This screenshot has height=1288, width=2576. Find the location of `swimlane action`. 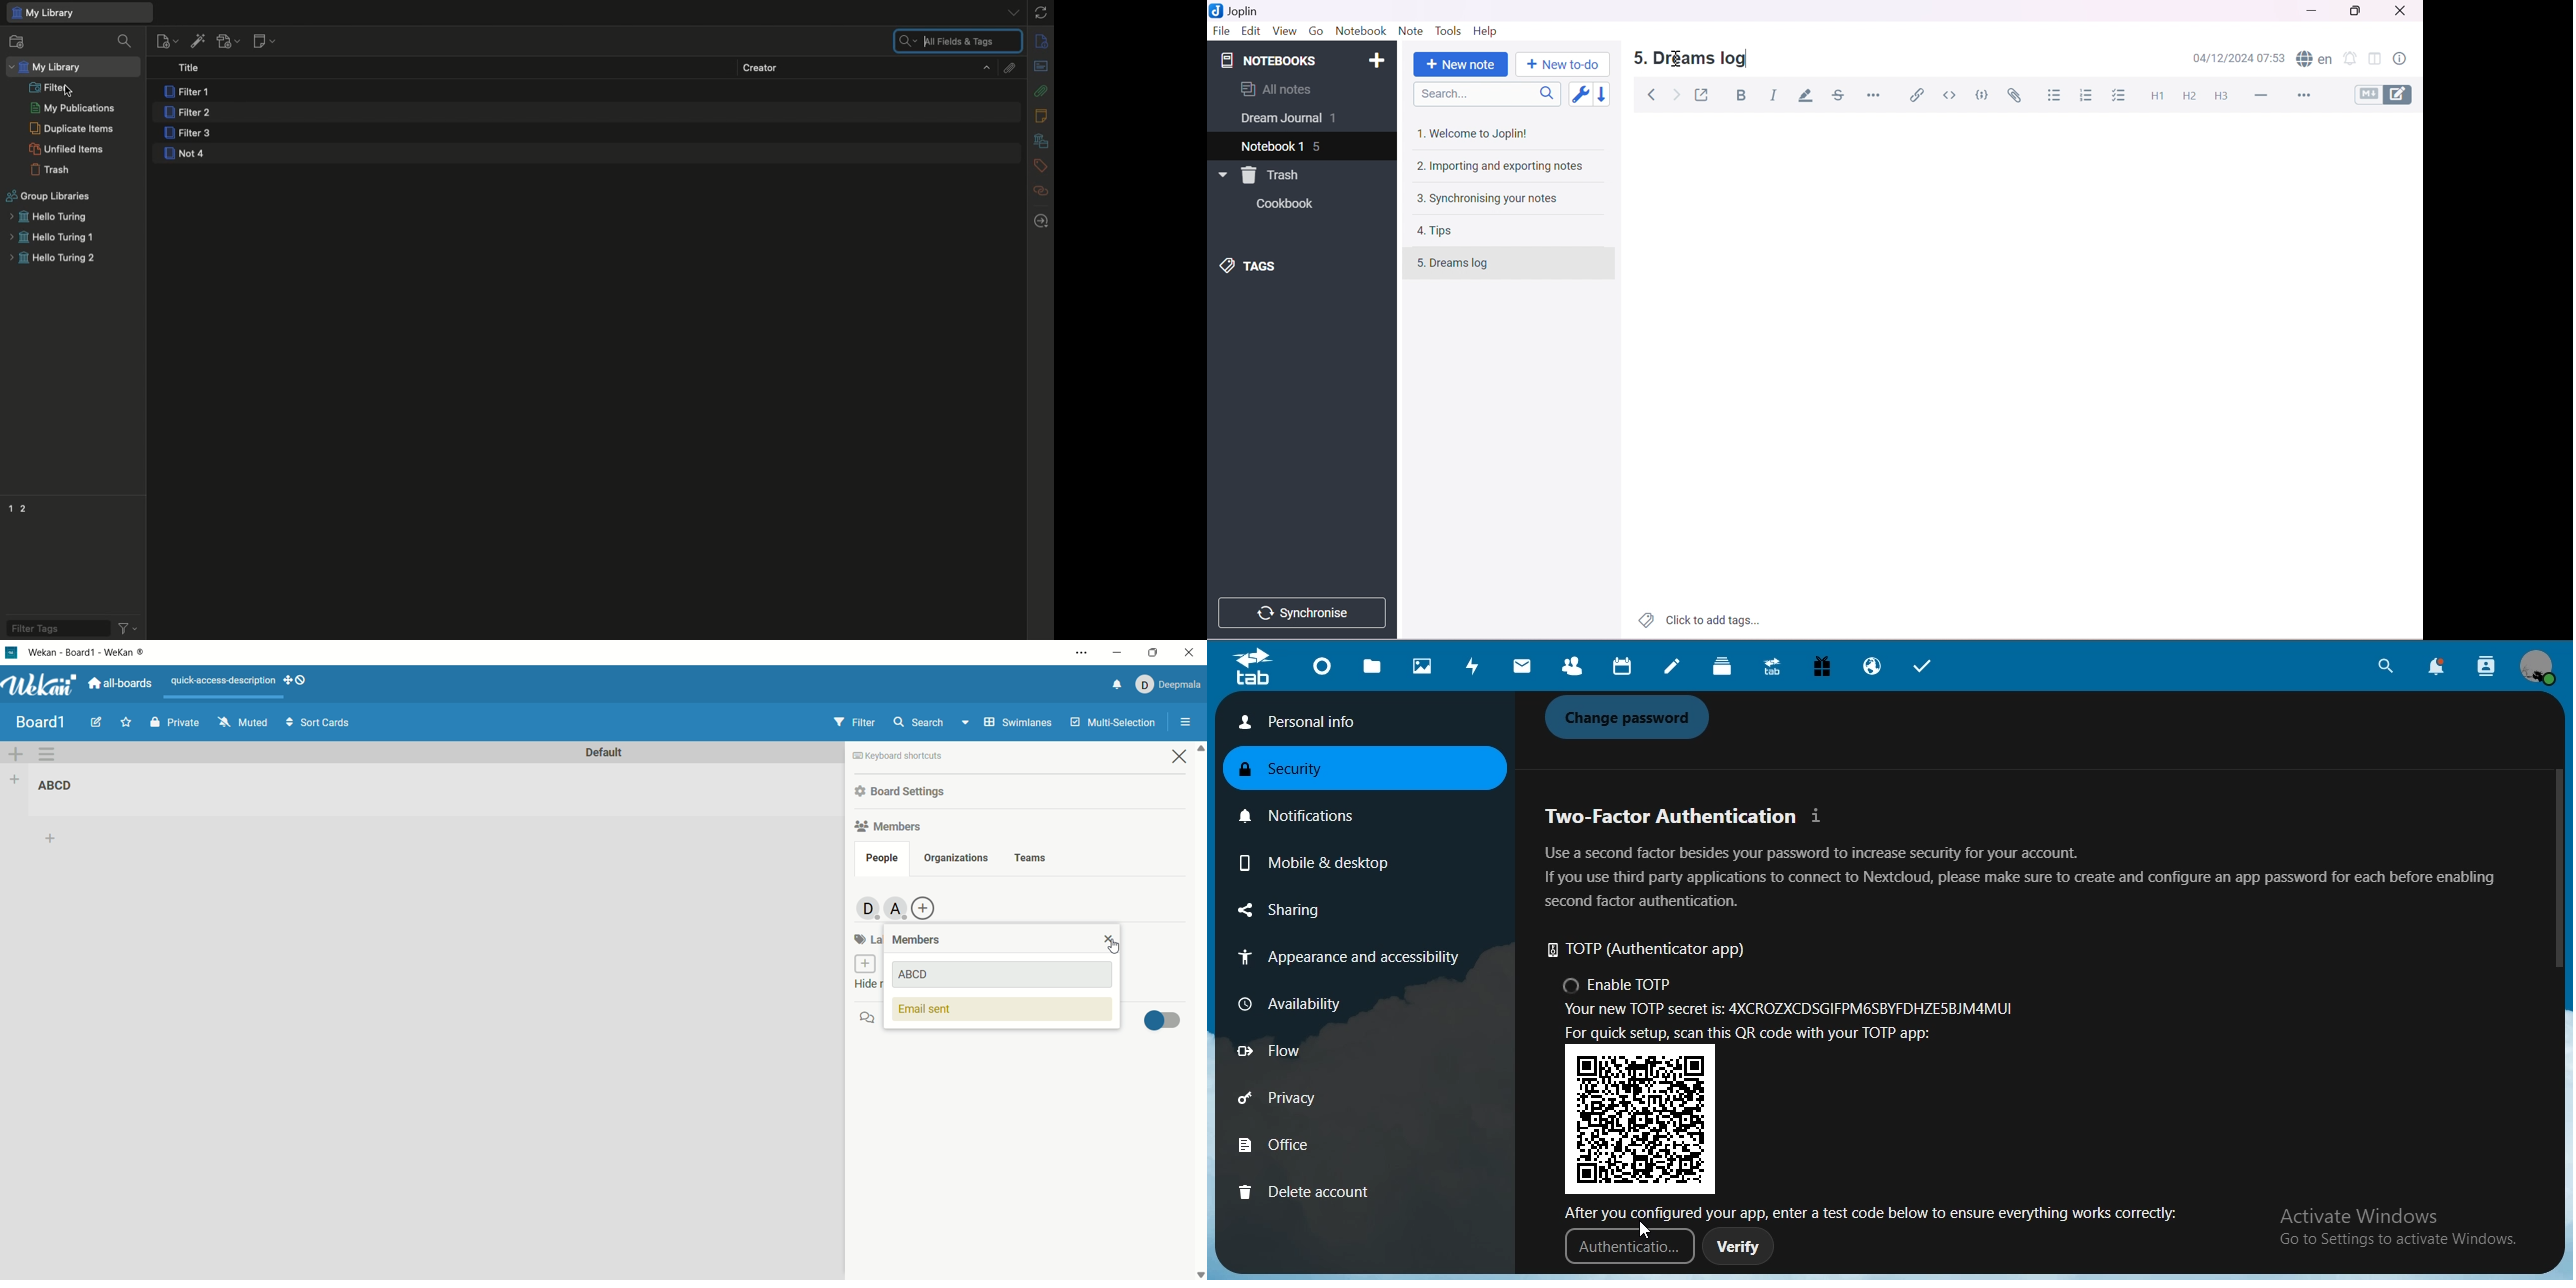

swimlane action is located at coordinates (52, 755).